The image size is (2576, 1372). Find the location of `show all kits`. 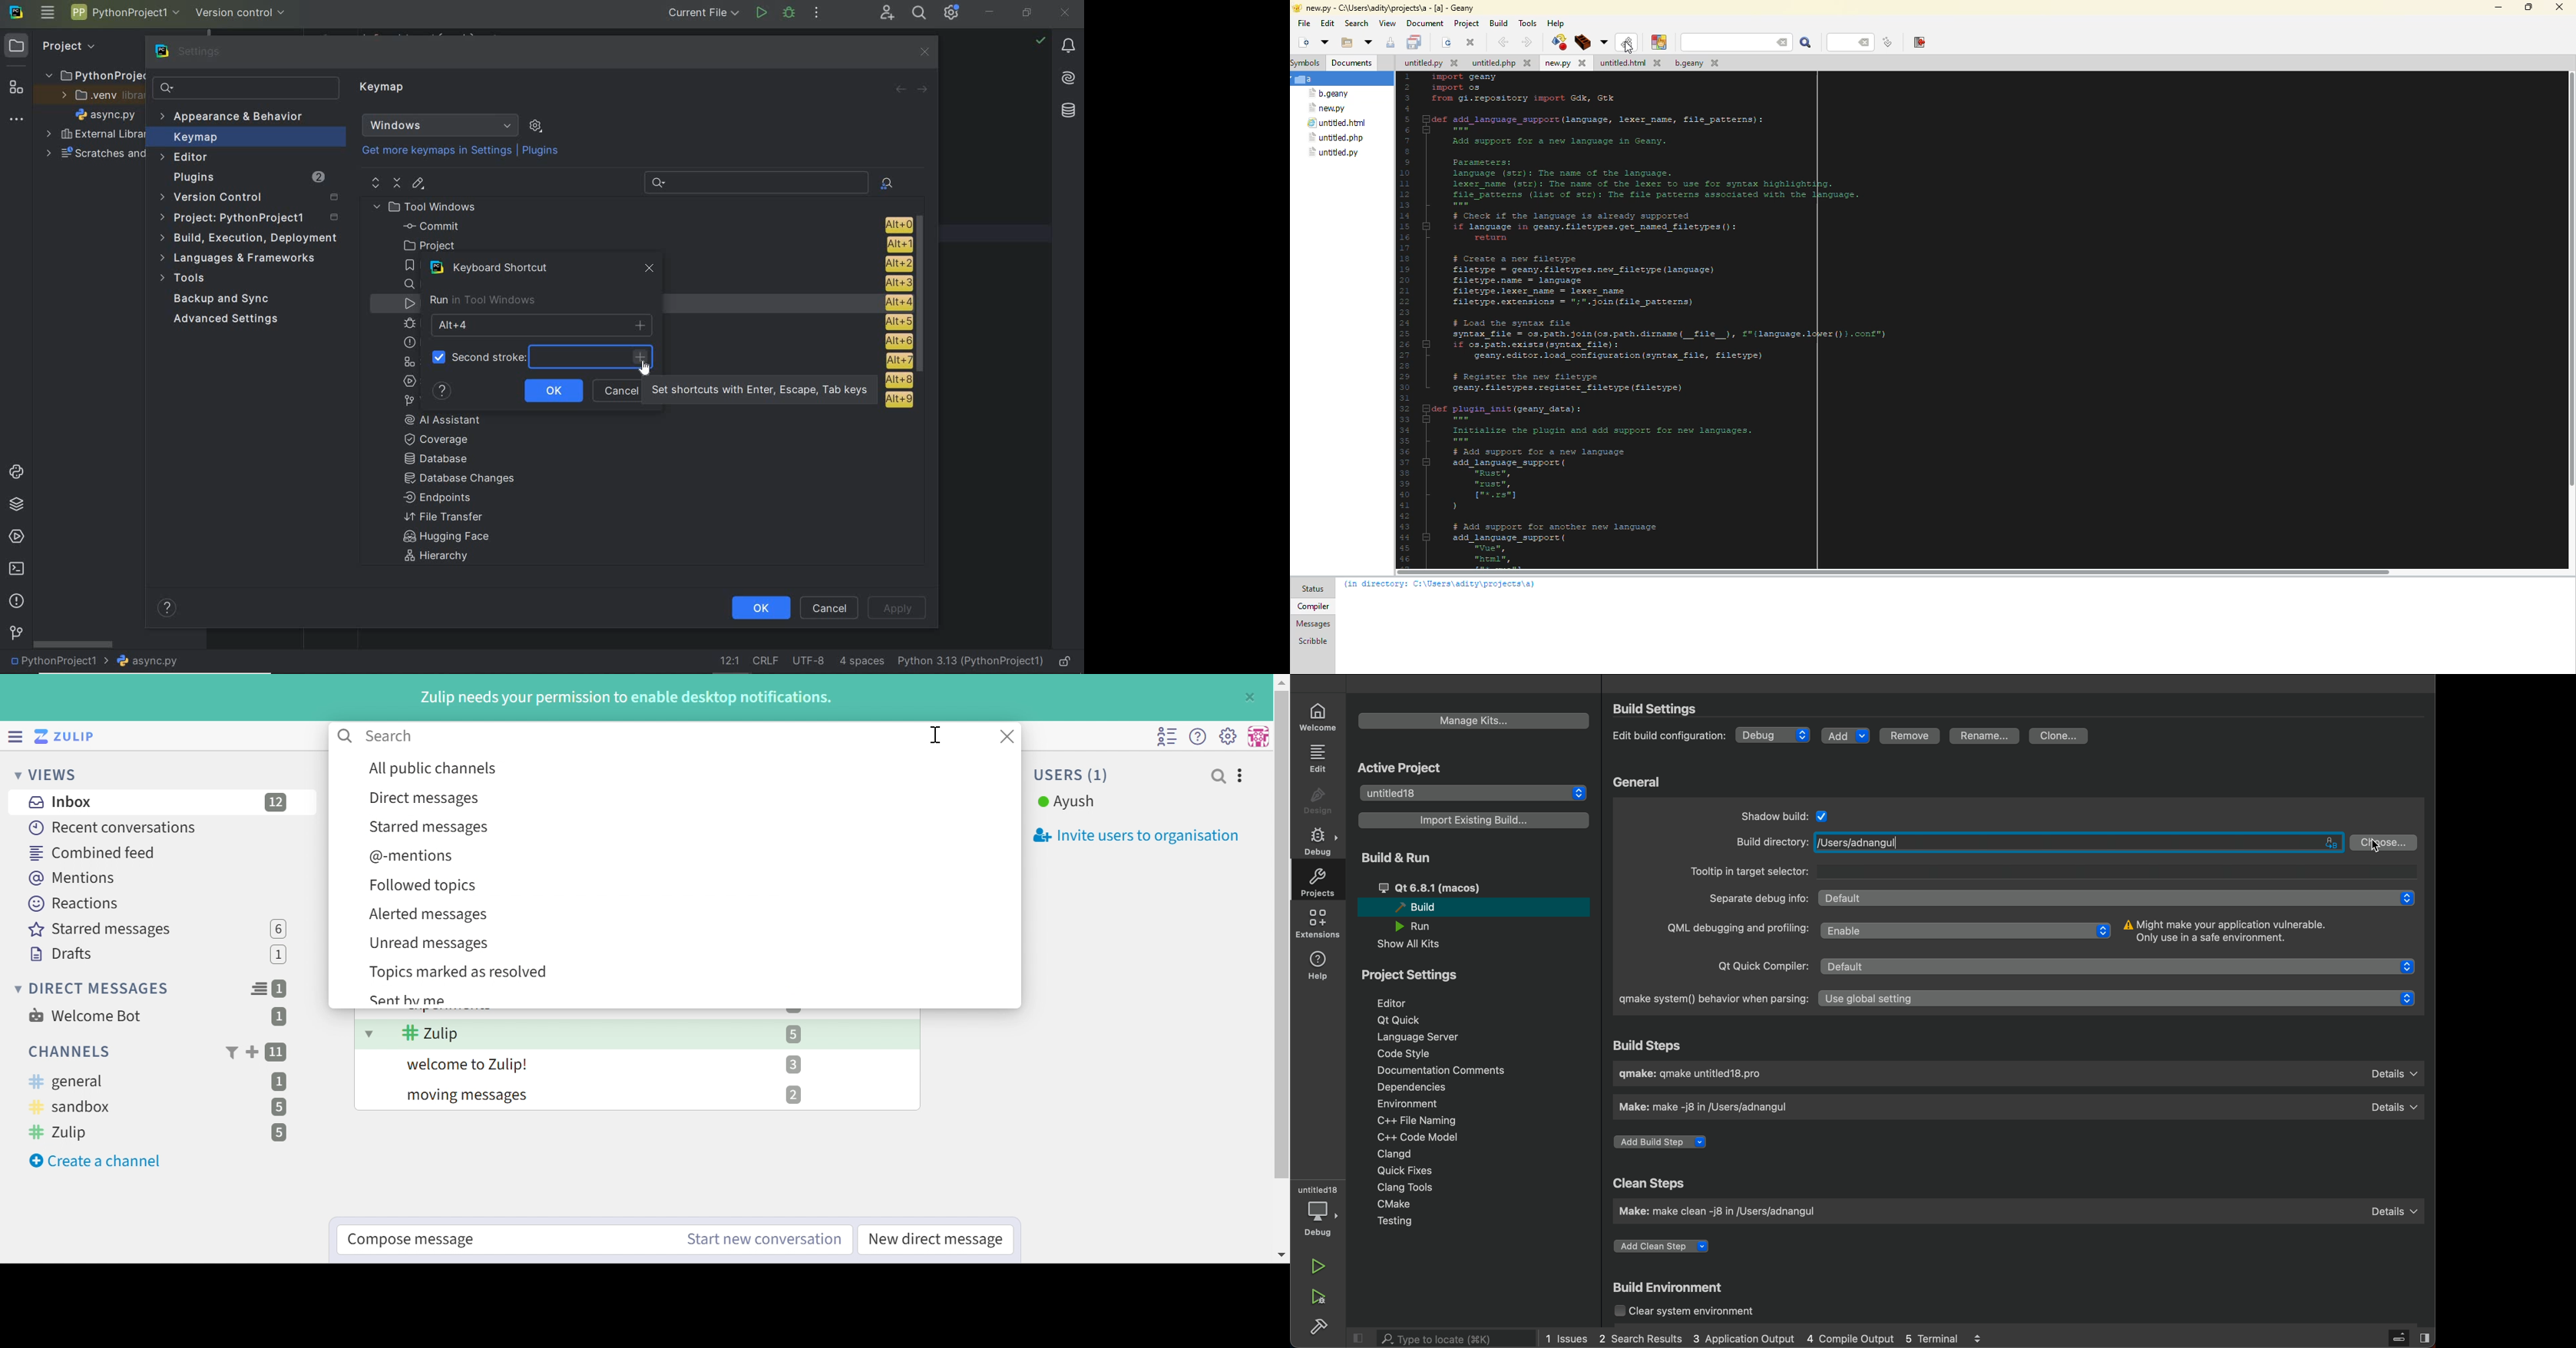

show all kits is located at coordinates (1409, 945).